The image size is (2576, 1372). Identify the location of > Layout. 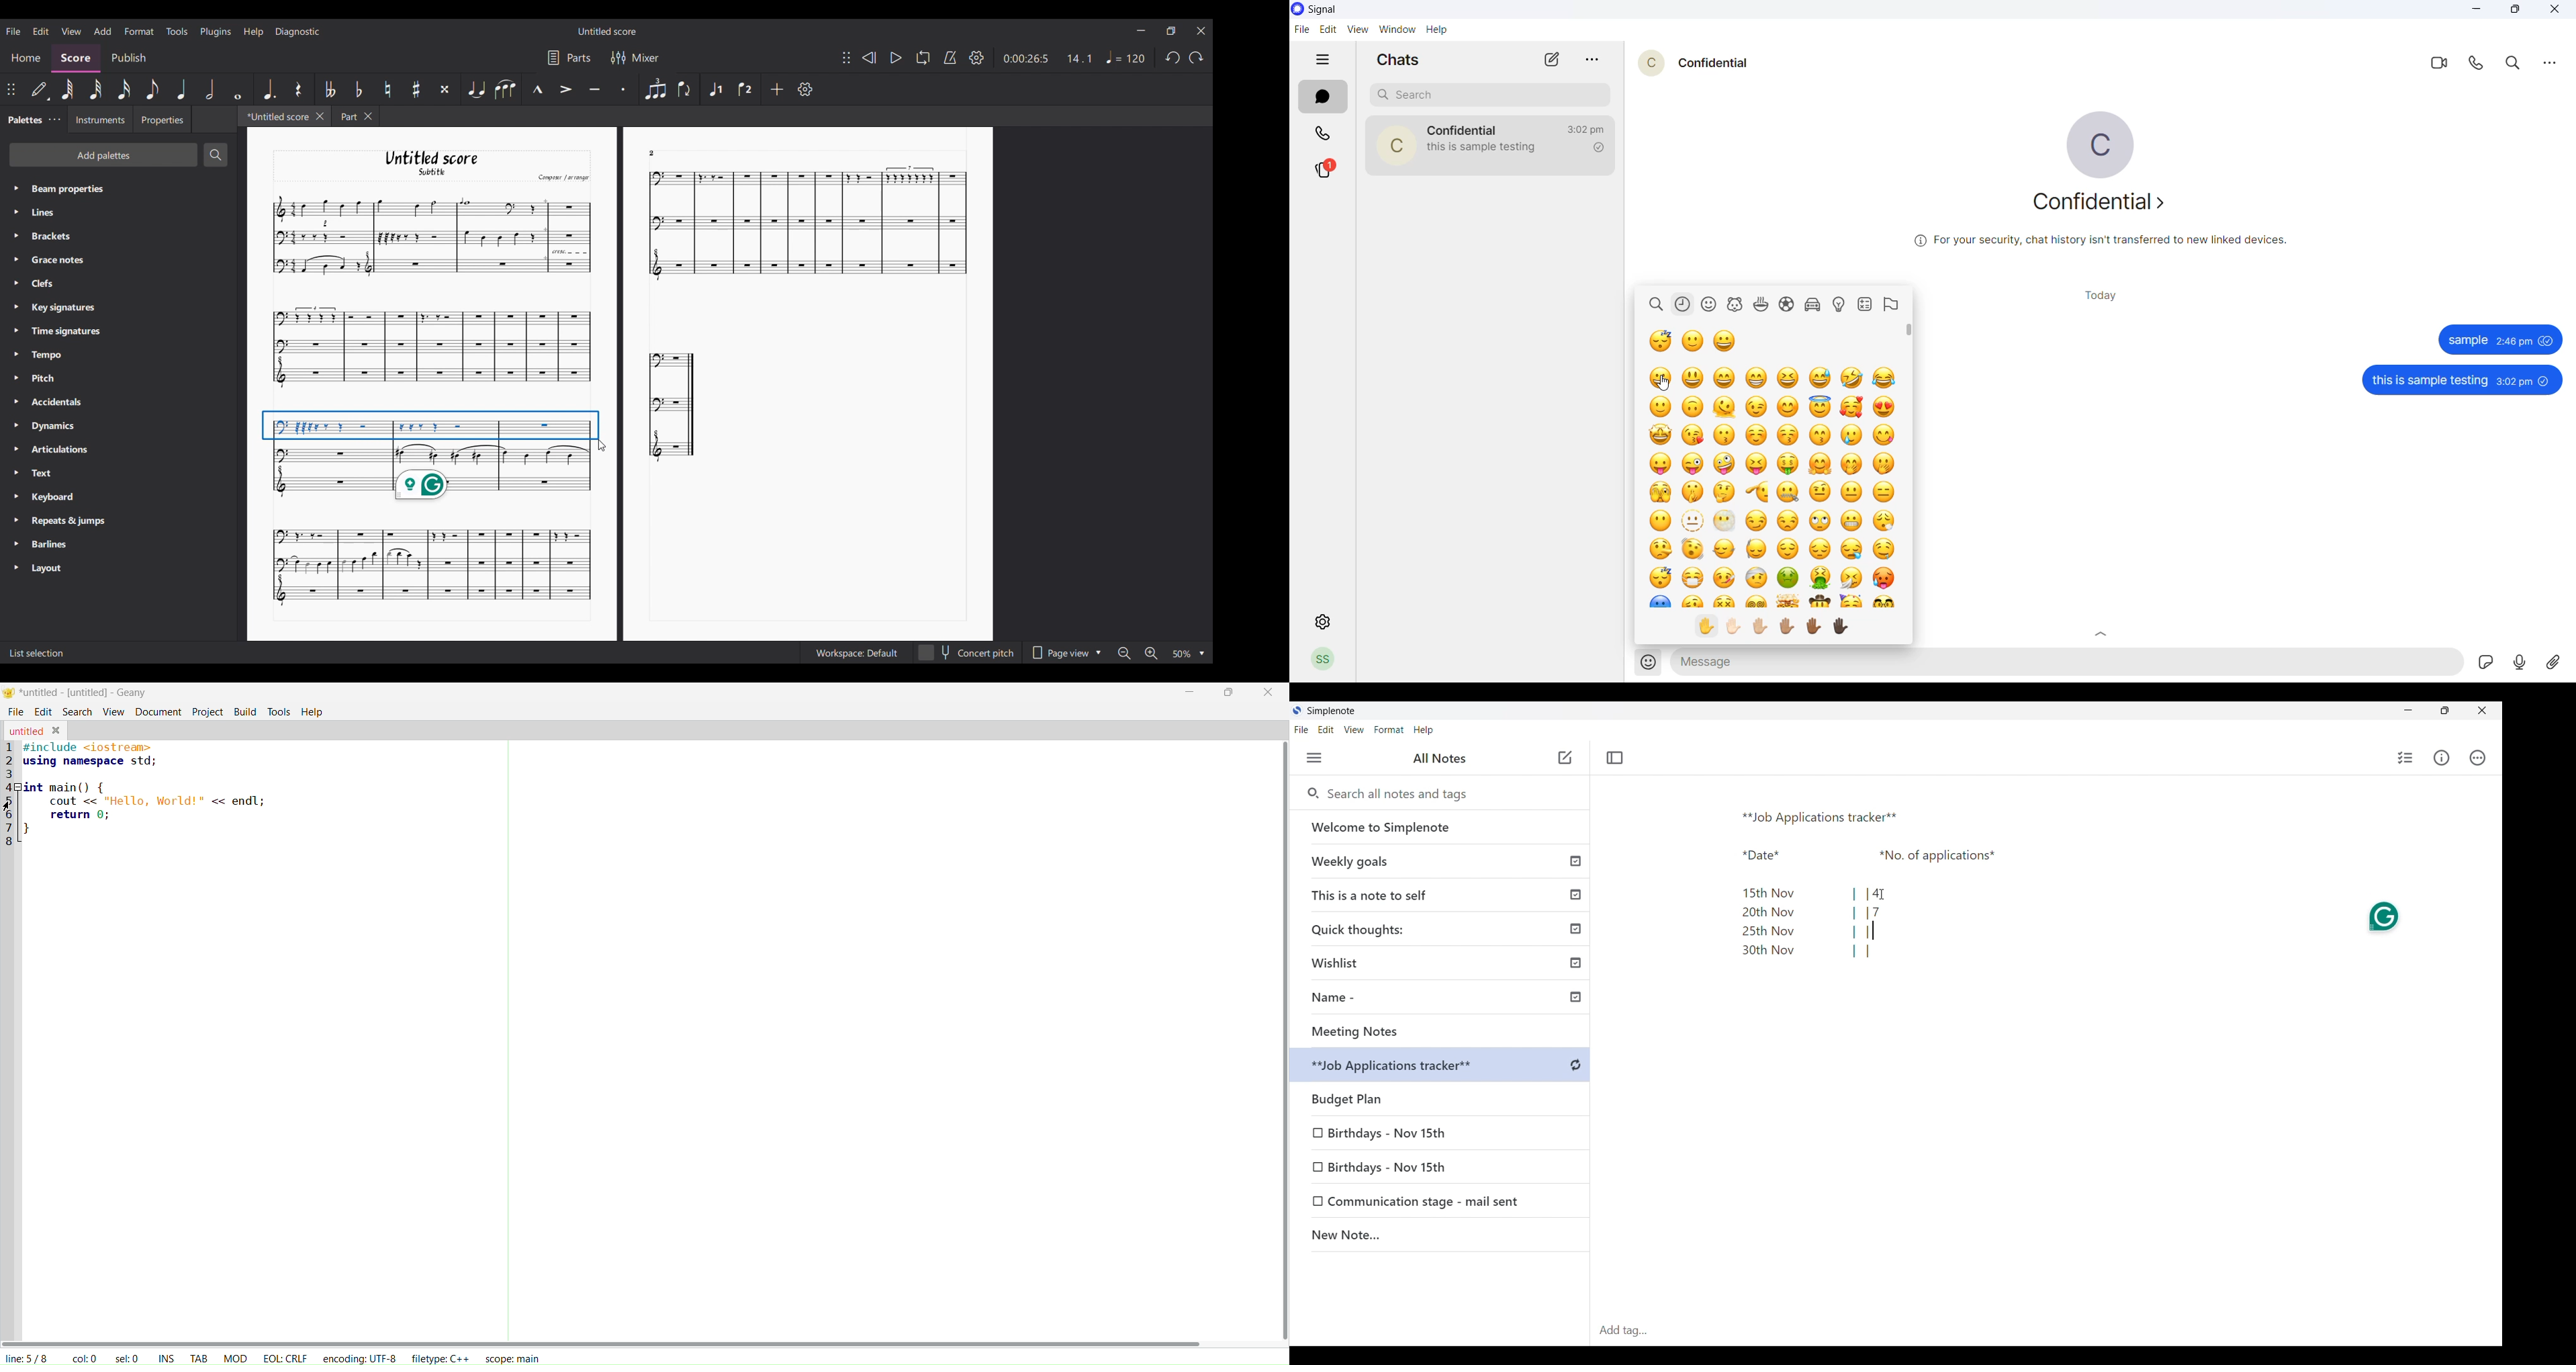
(54, 568).